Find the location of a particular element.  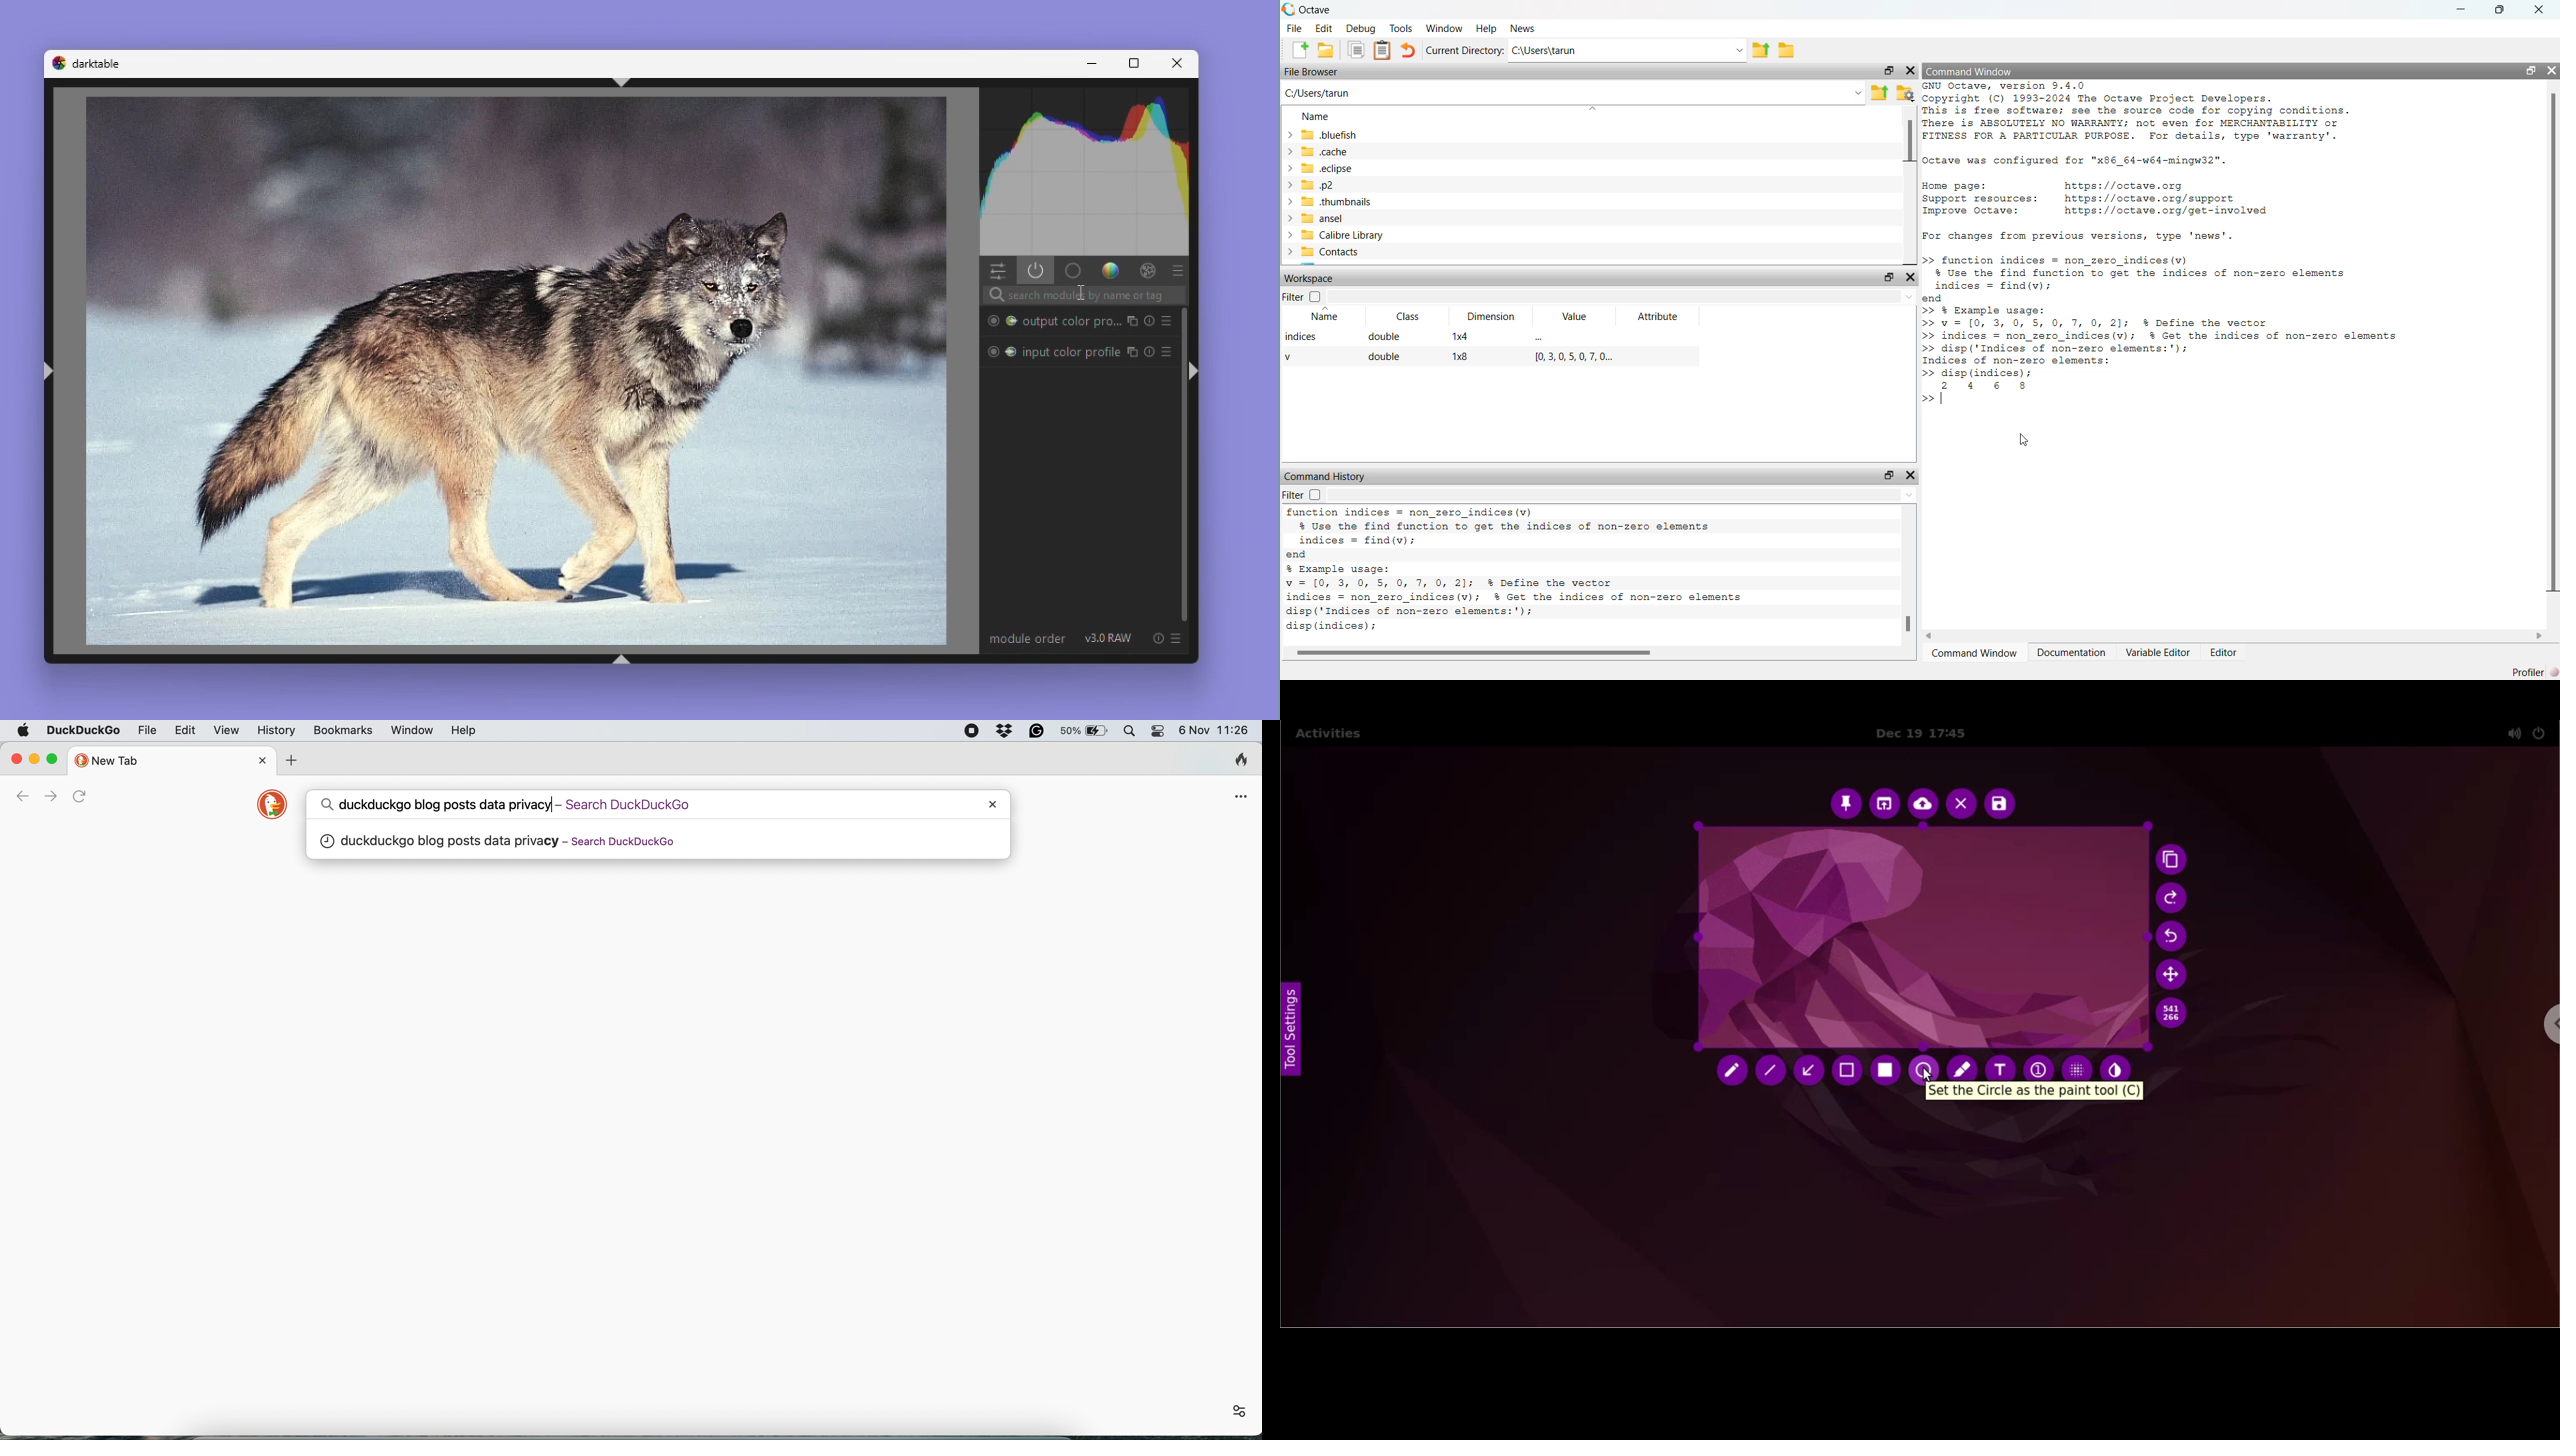

«cache is located at coordinates (1315, 151).